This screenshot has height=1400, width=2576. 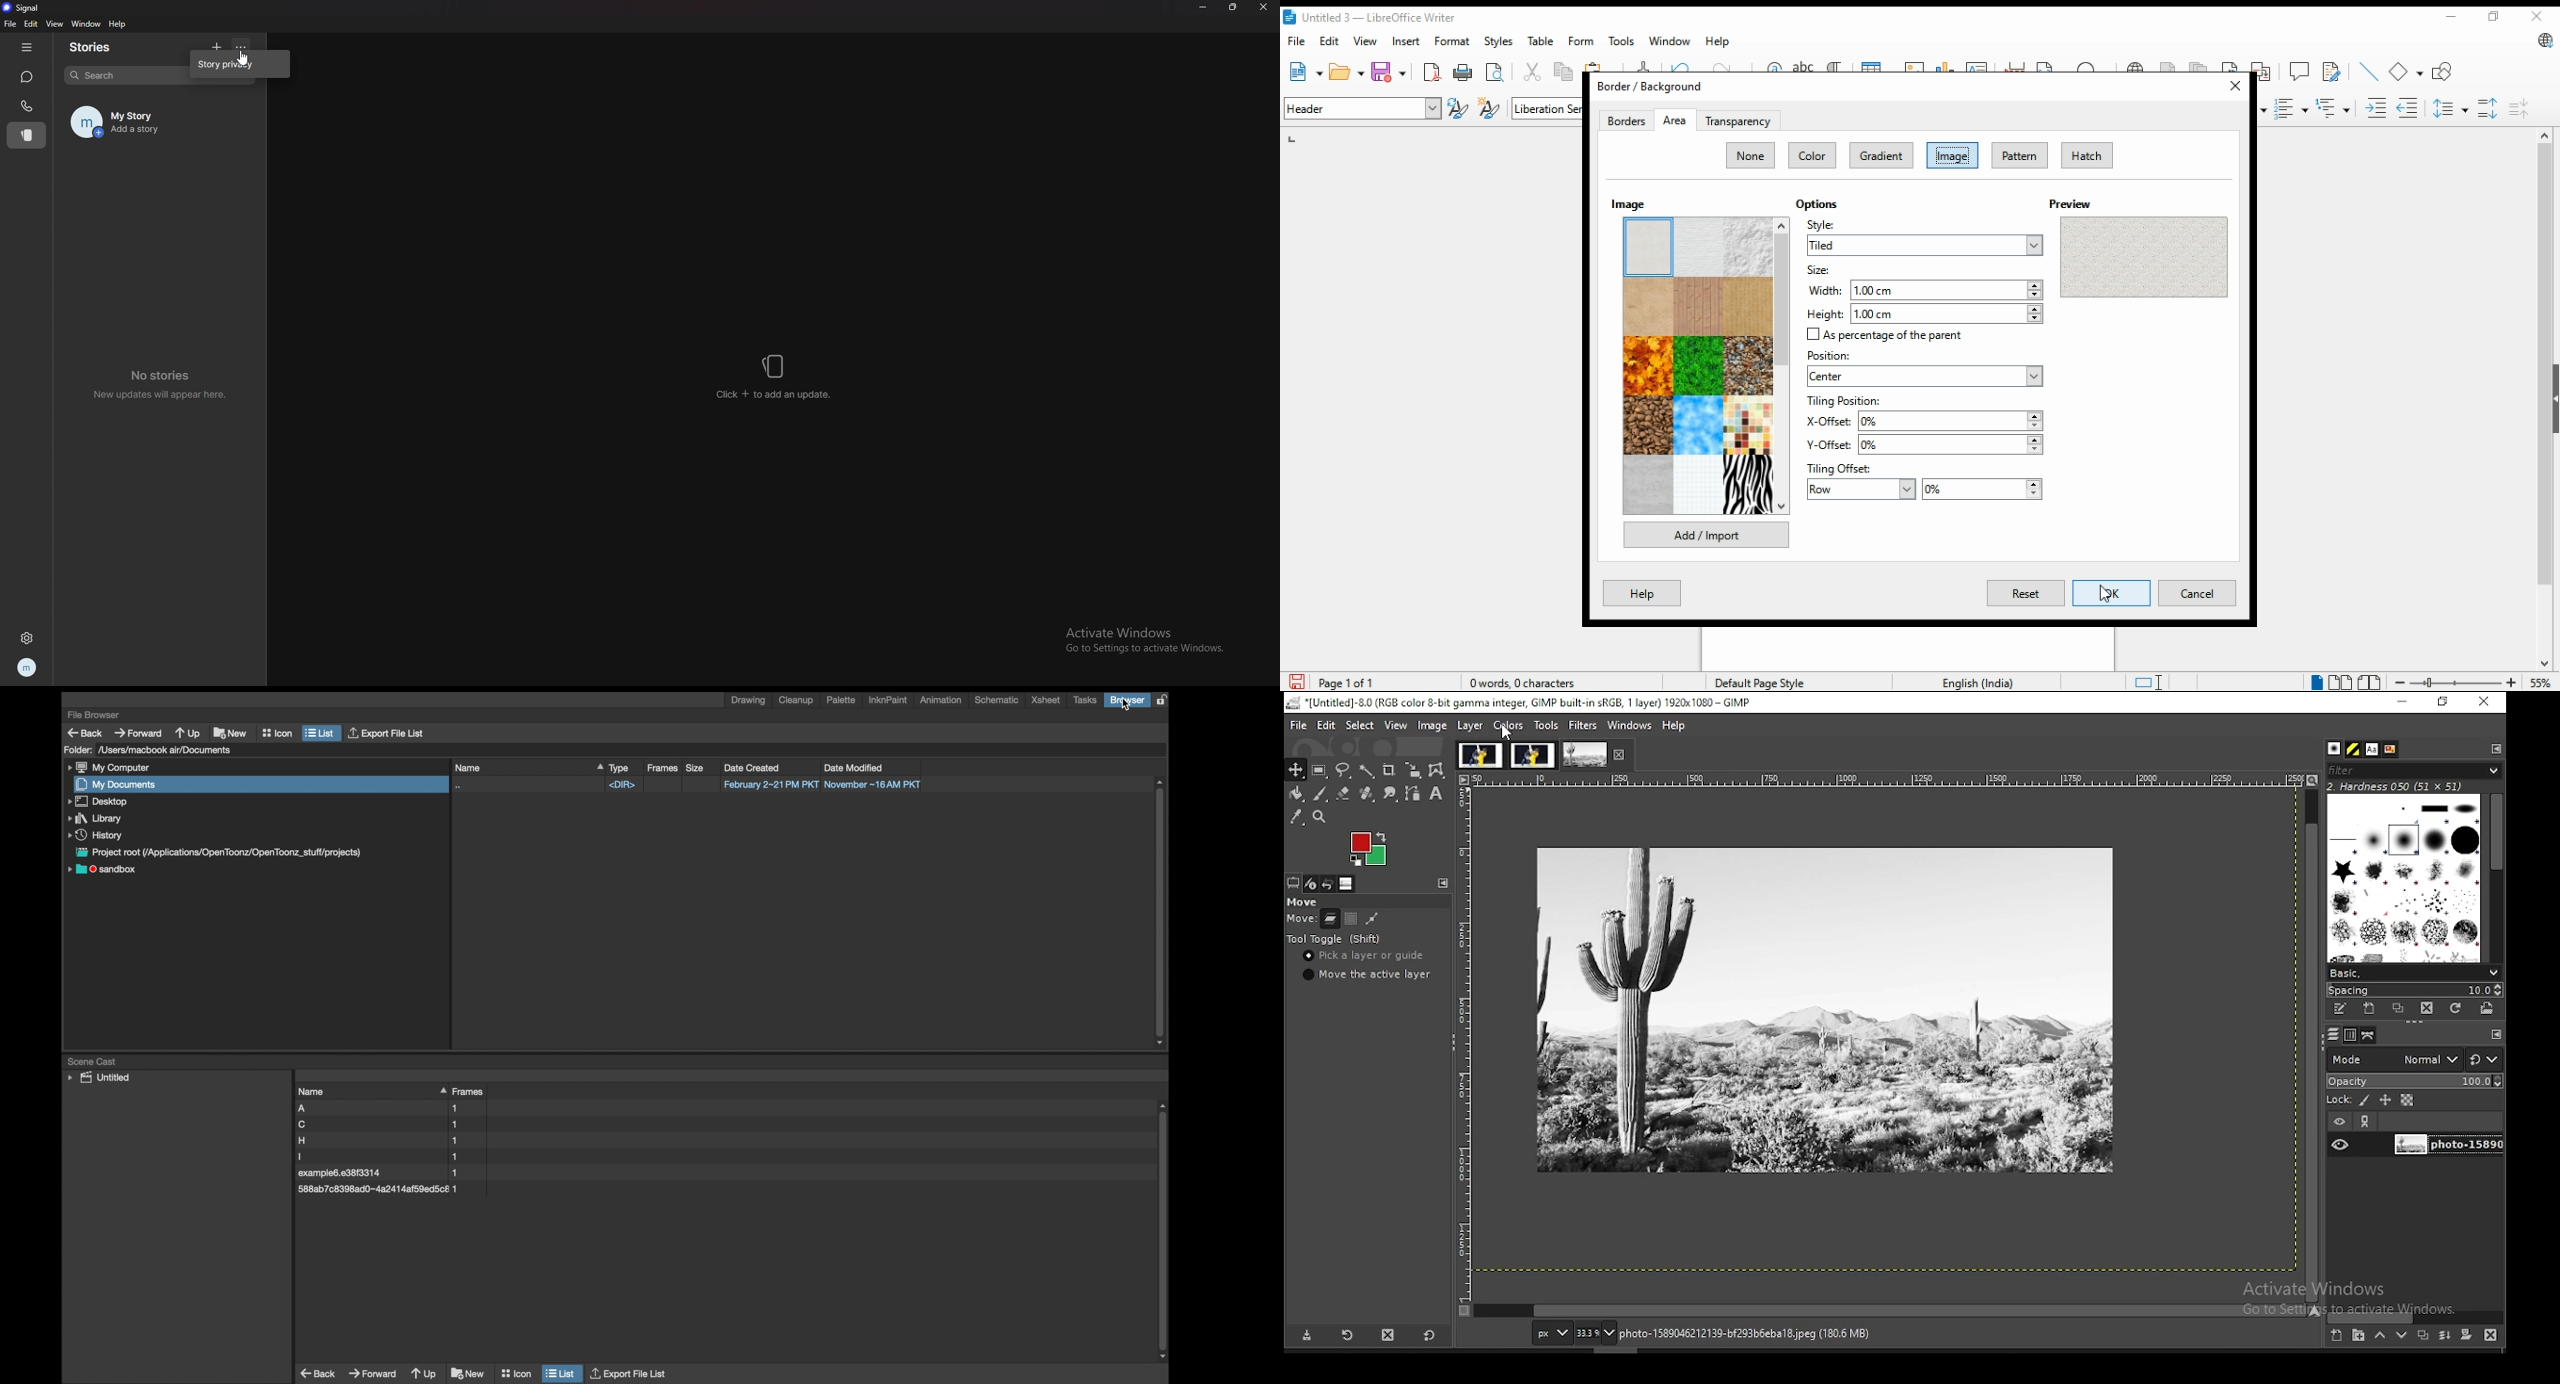 I want to click on edit, so click(x=31, y=23).